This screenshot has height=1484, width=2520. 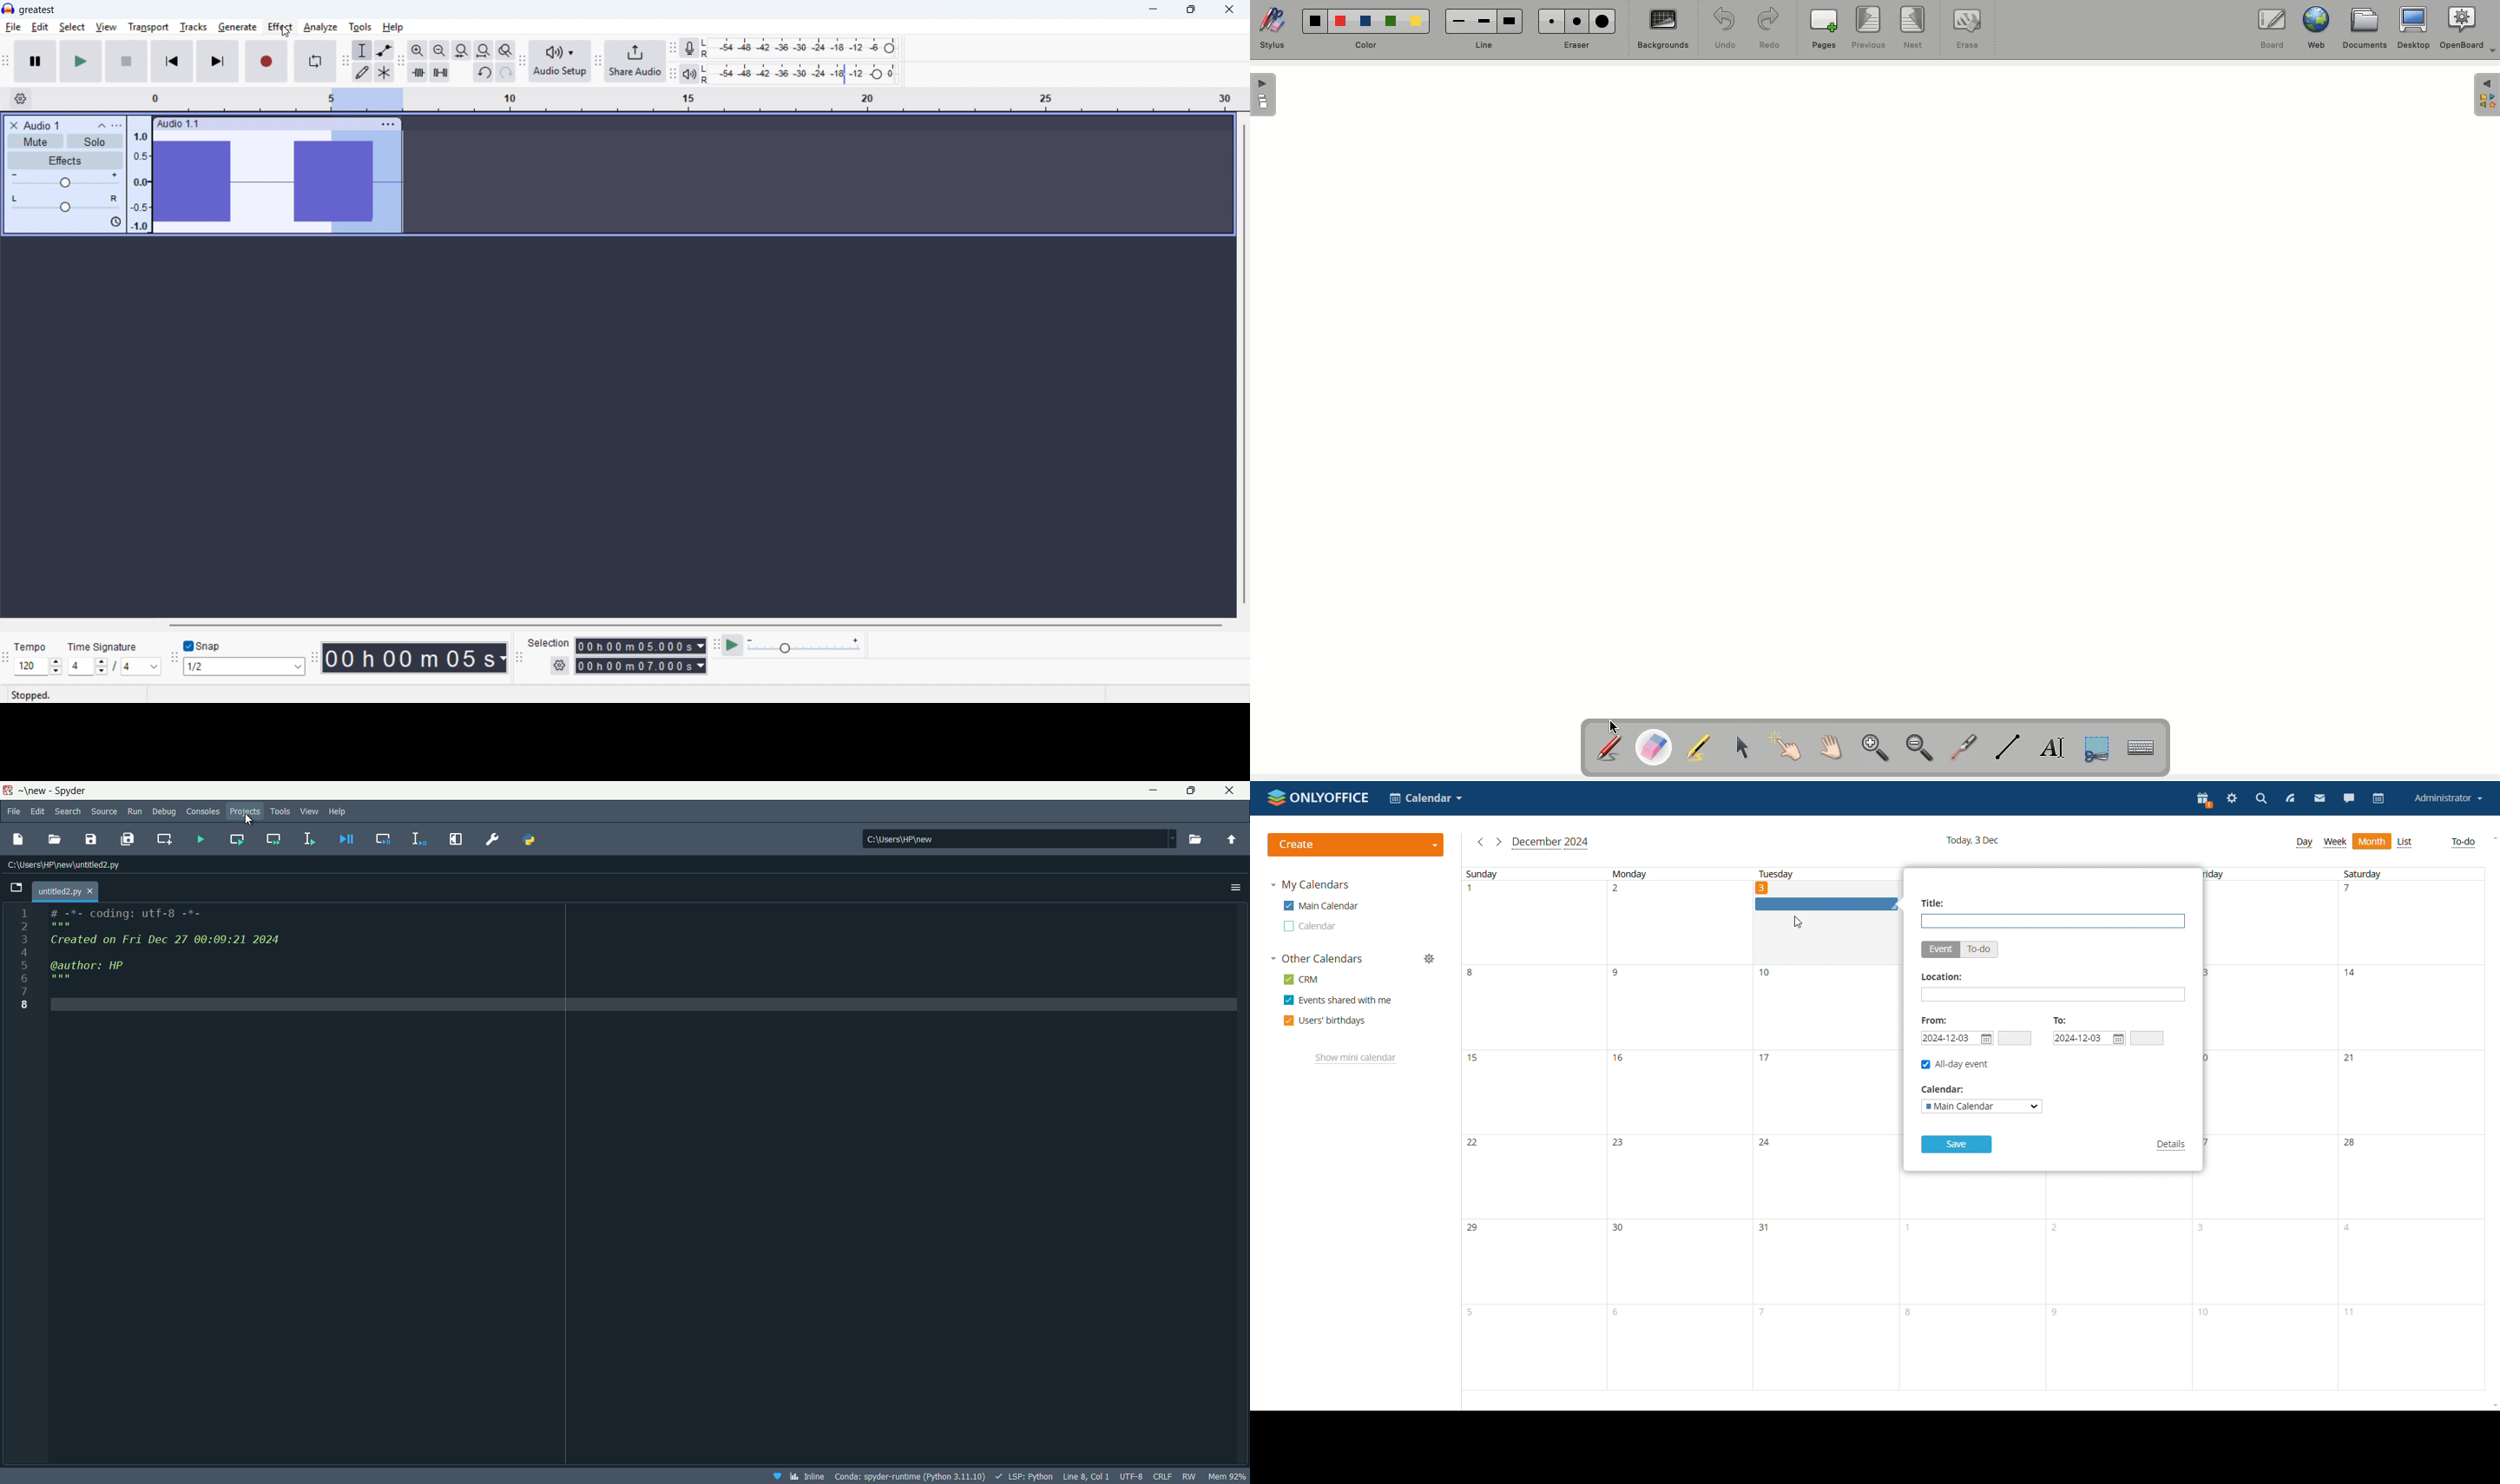 I want to click on Debug file (Ctrl + F5), so click(x=348, y=839).